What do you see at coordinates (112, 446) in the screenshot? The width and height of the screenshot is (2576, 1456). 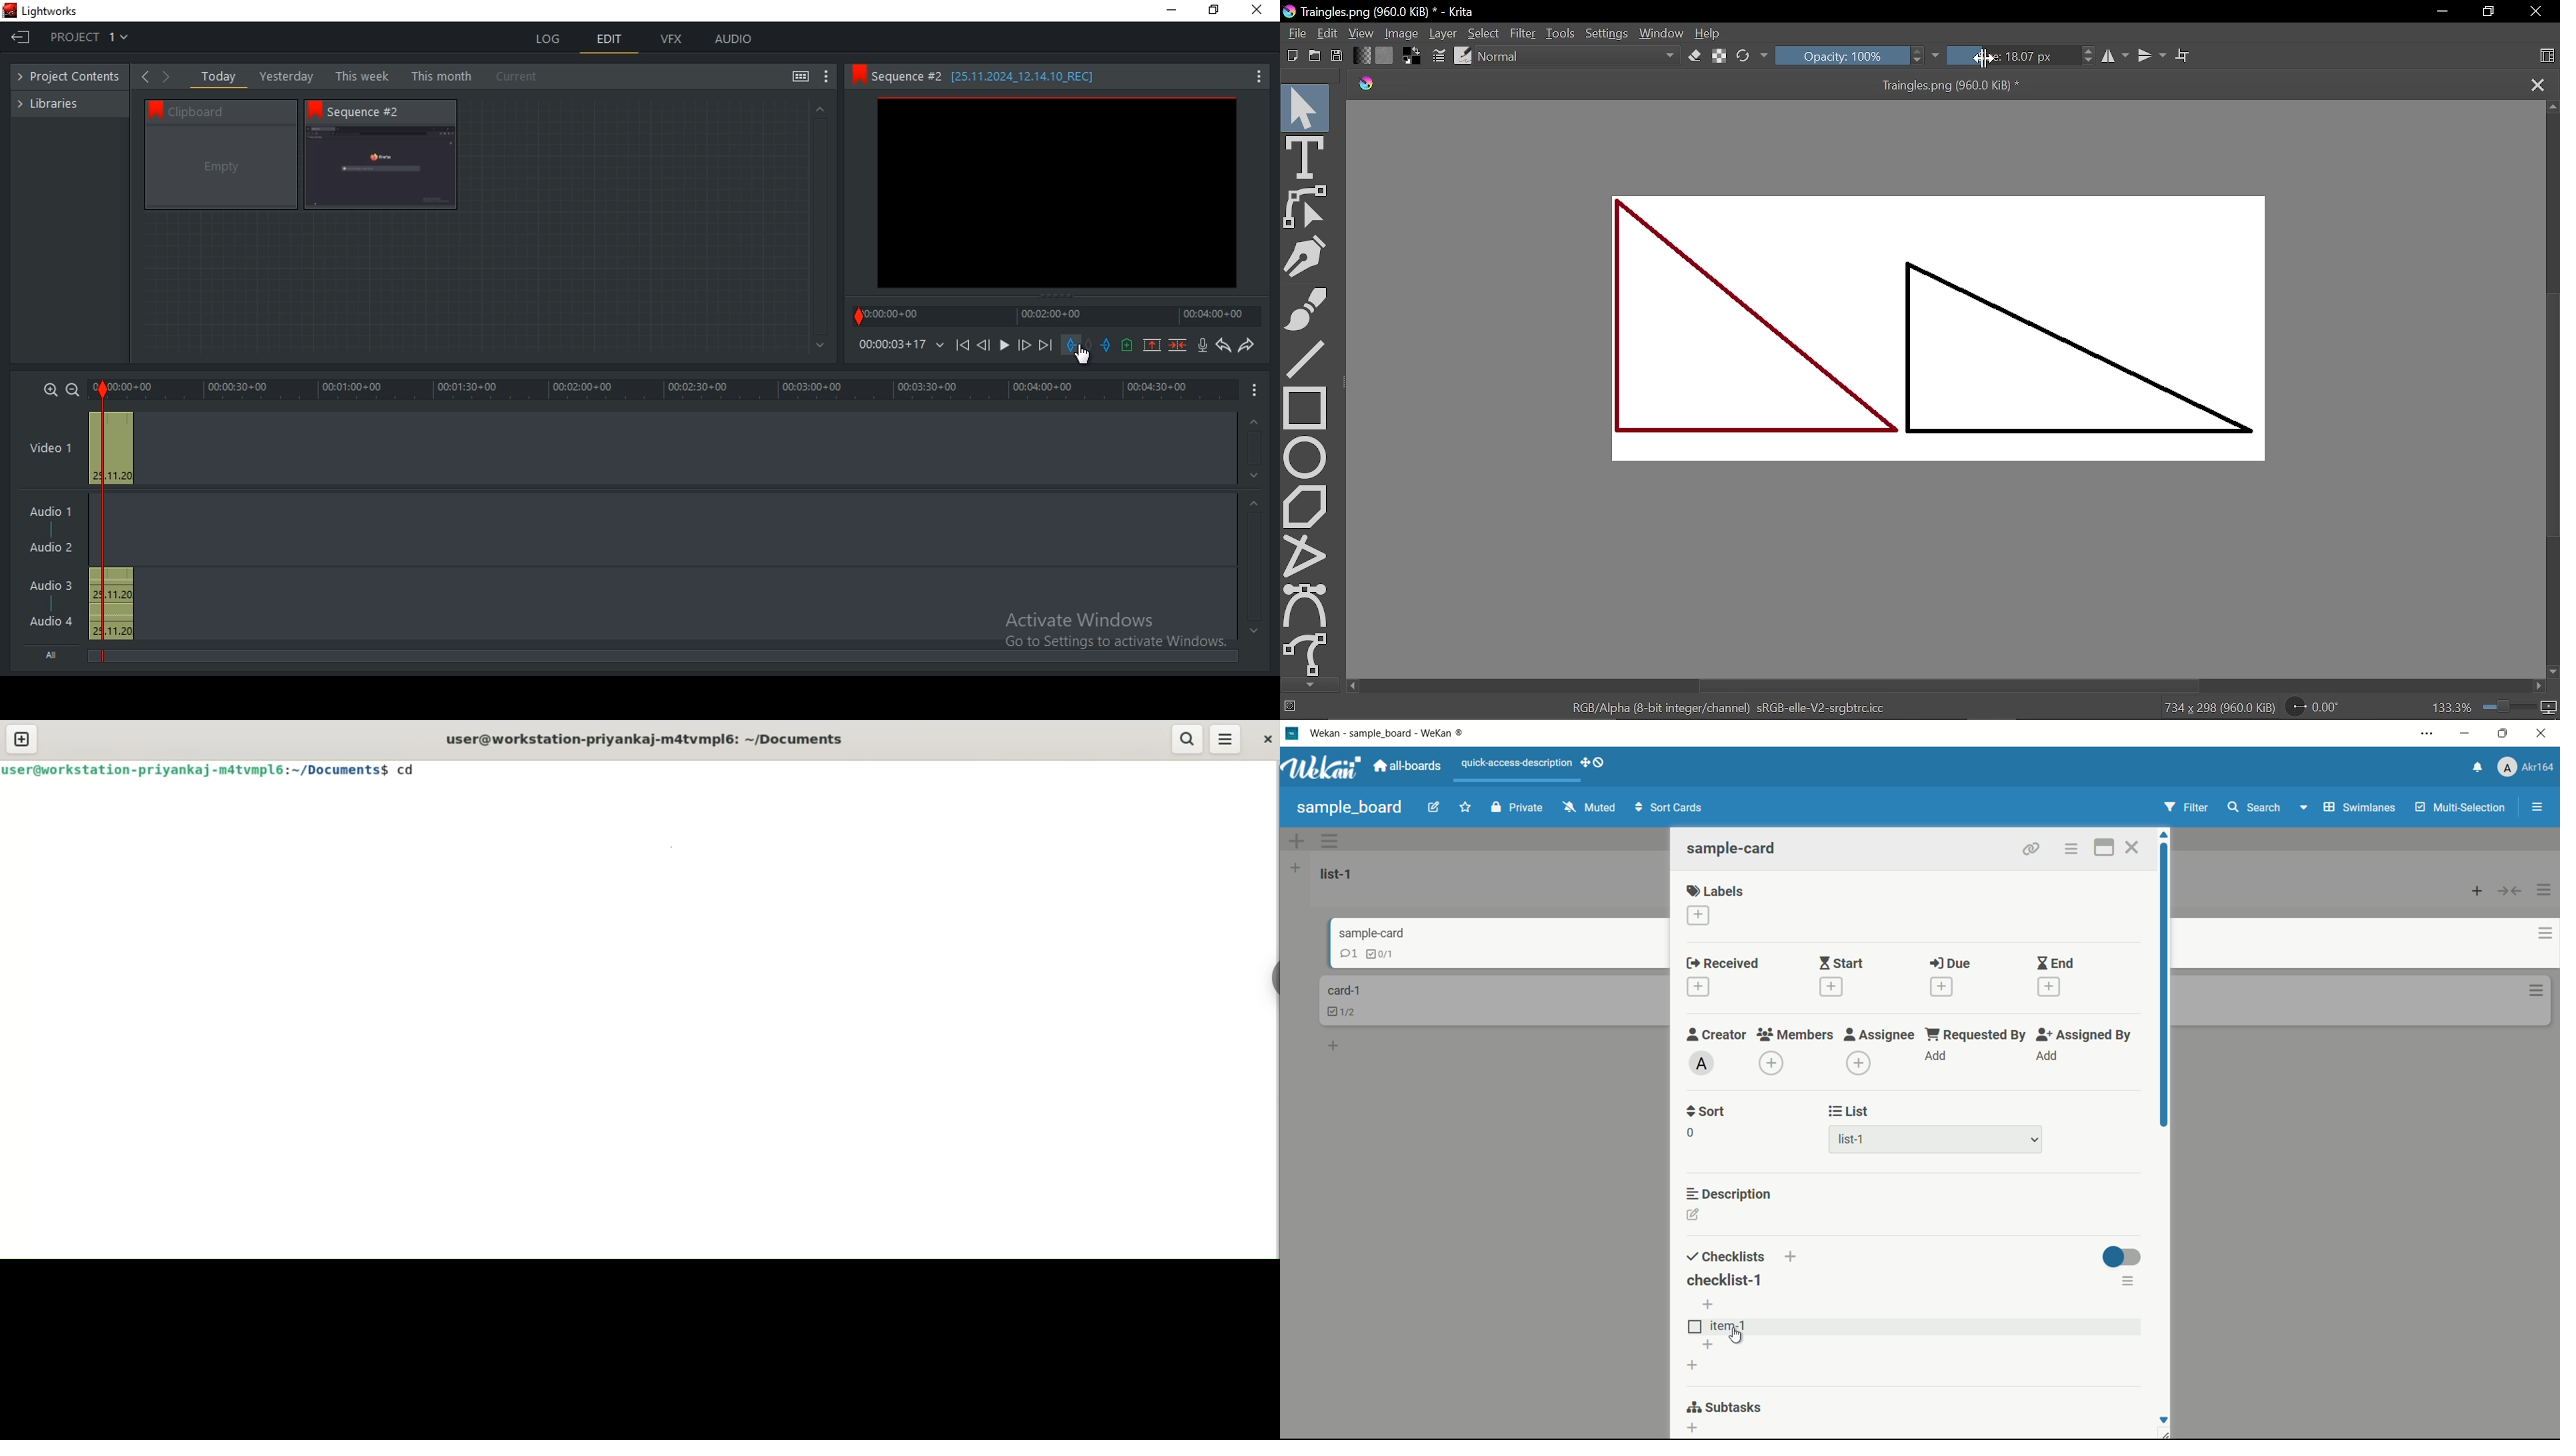 I see `video` at bounding box center [112, 446].